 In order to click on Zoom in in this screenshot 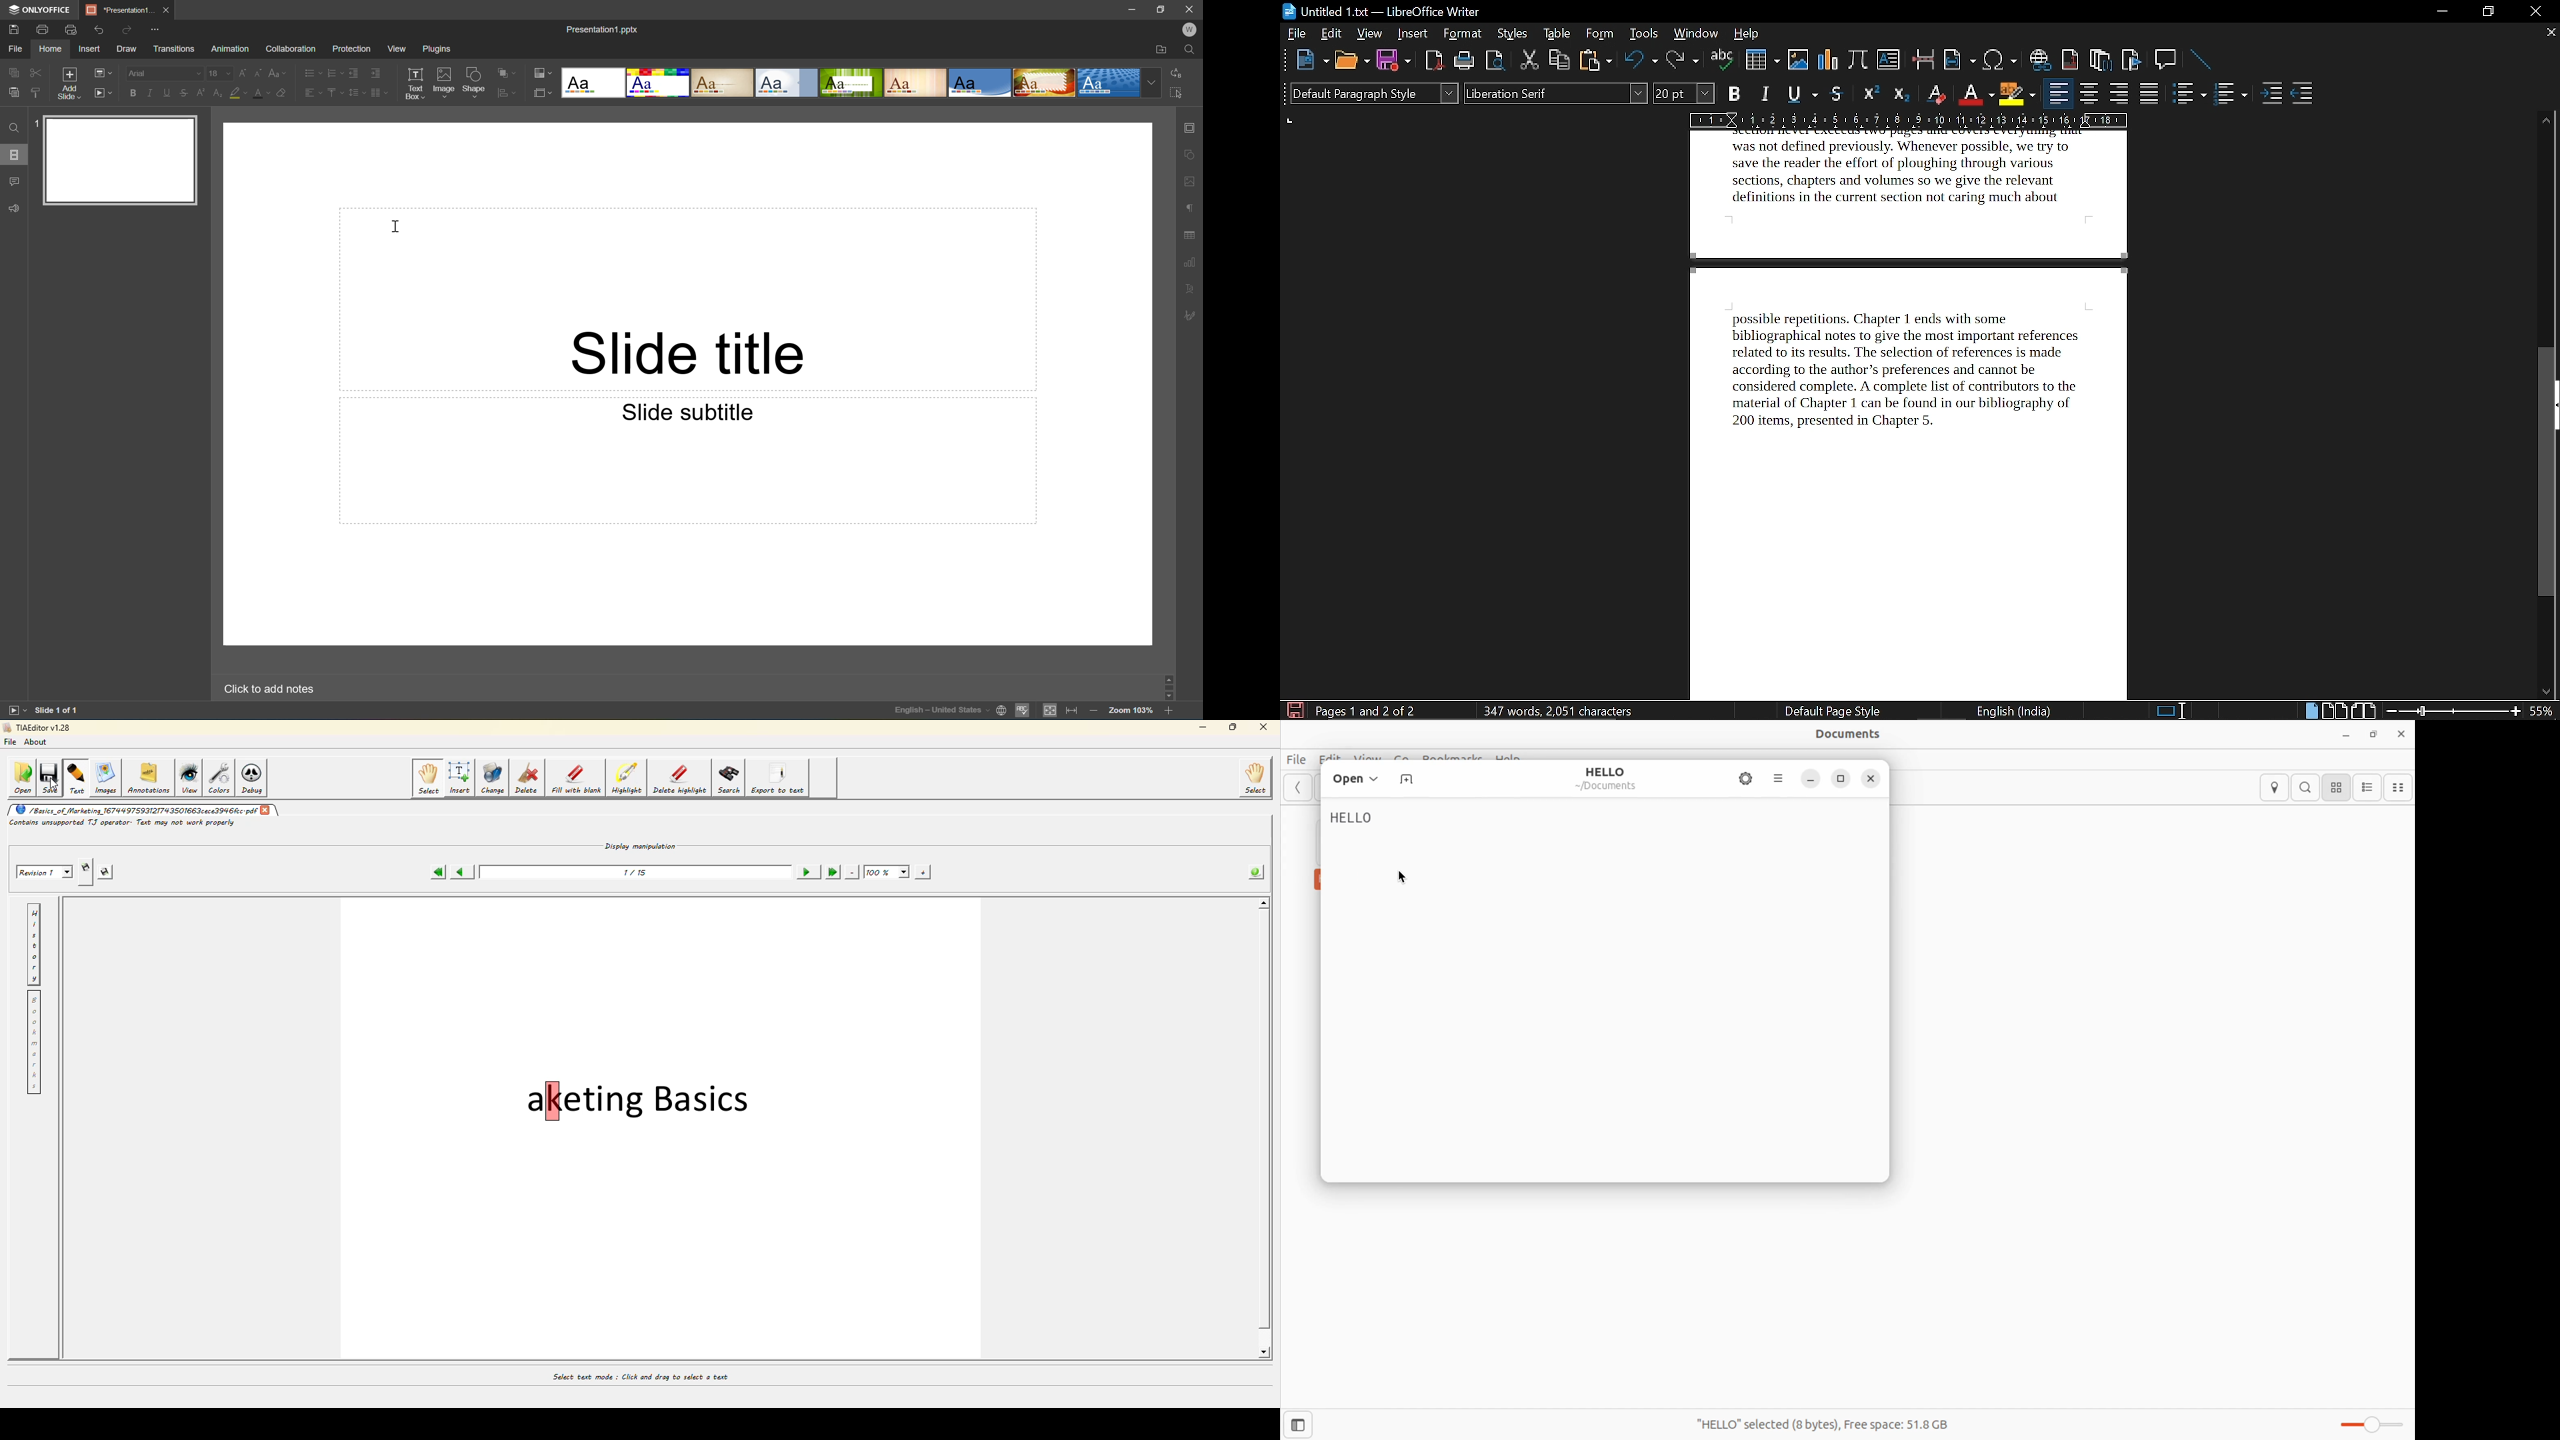, I will do `click(1169, 713)`.